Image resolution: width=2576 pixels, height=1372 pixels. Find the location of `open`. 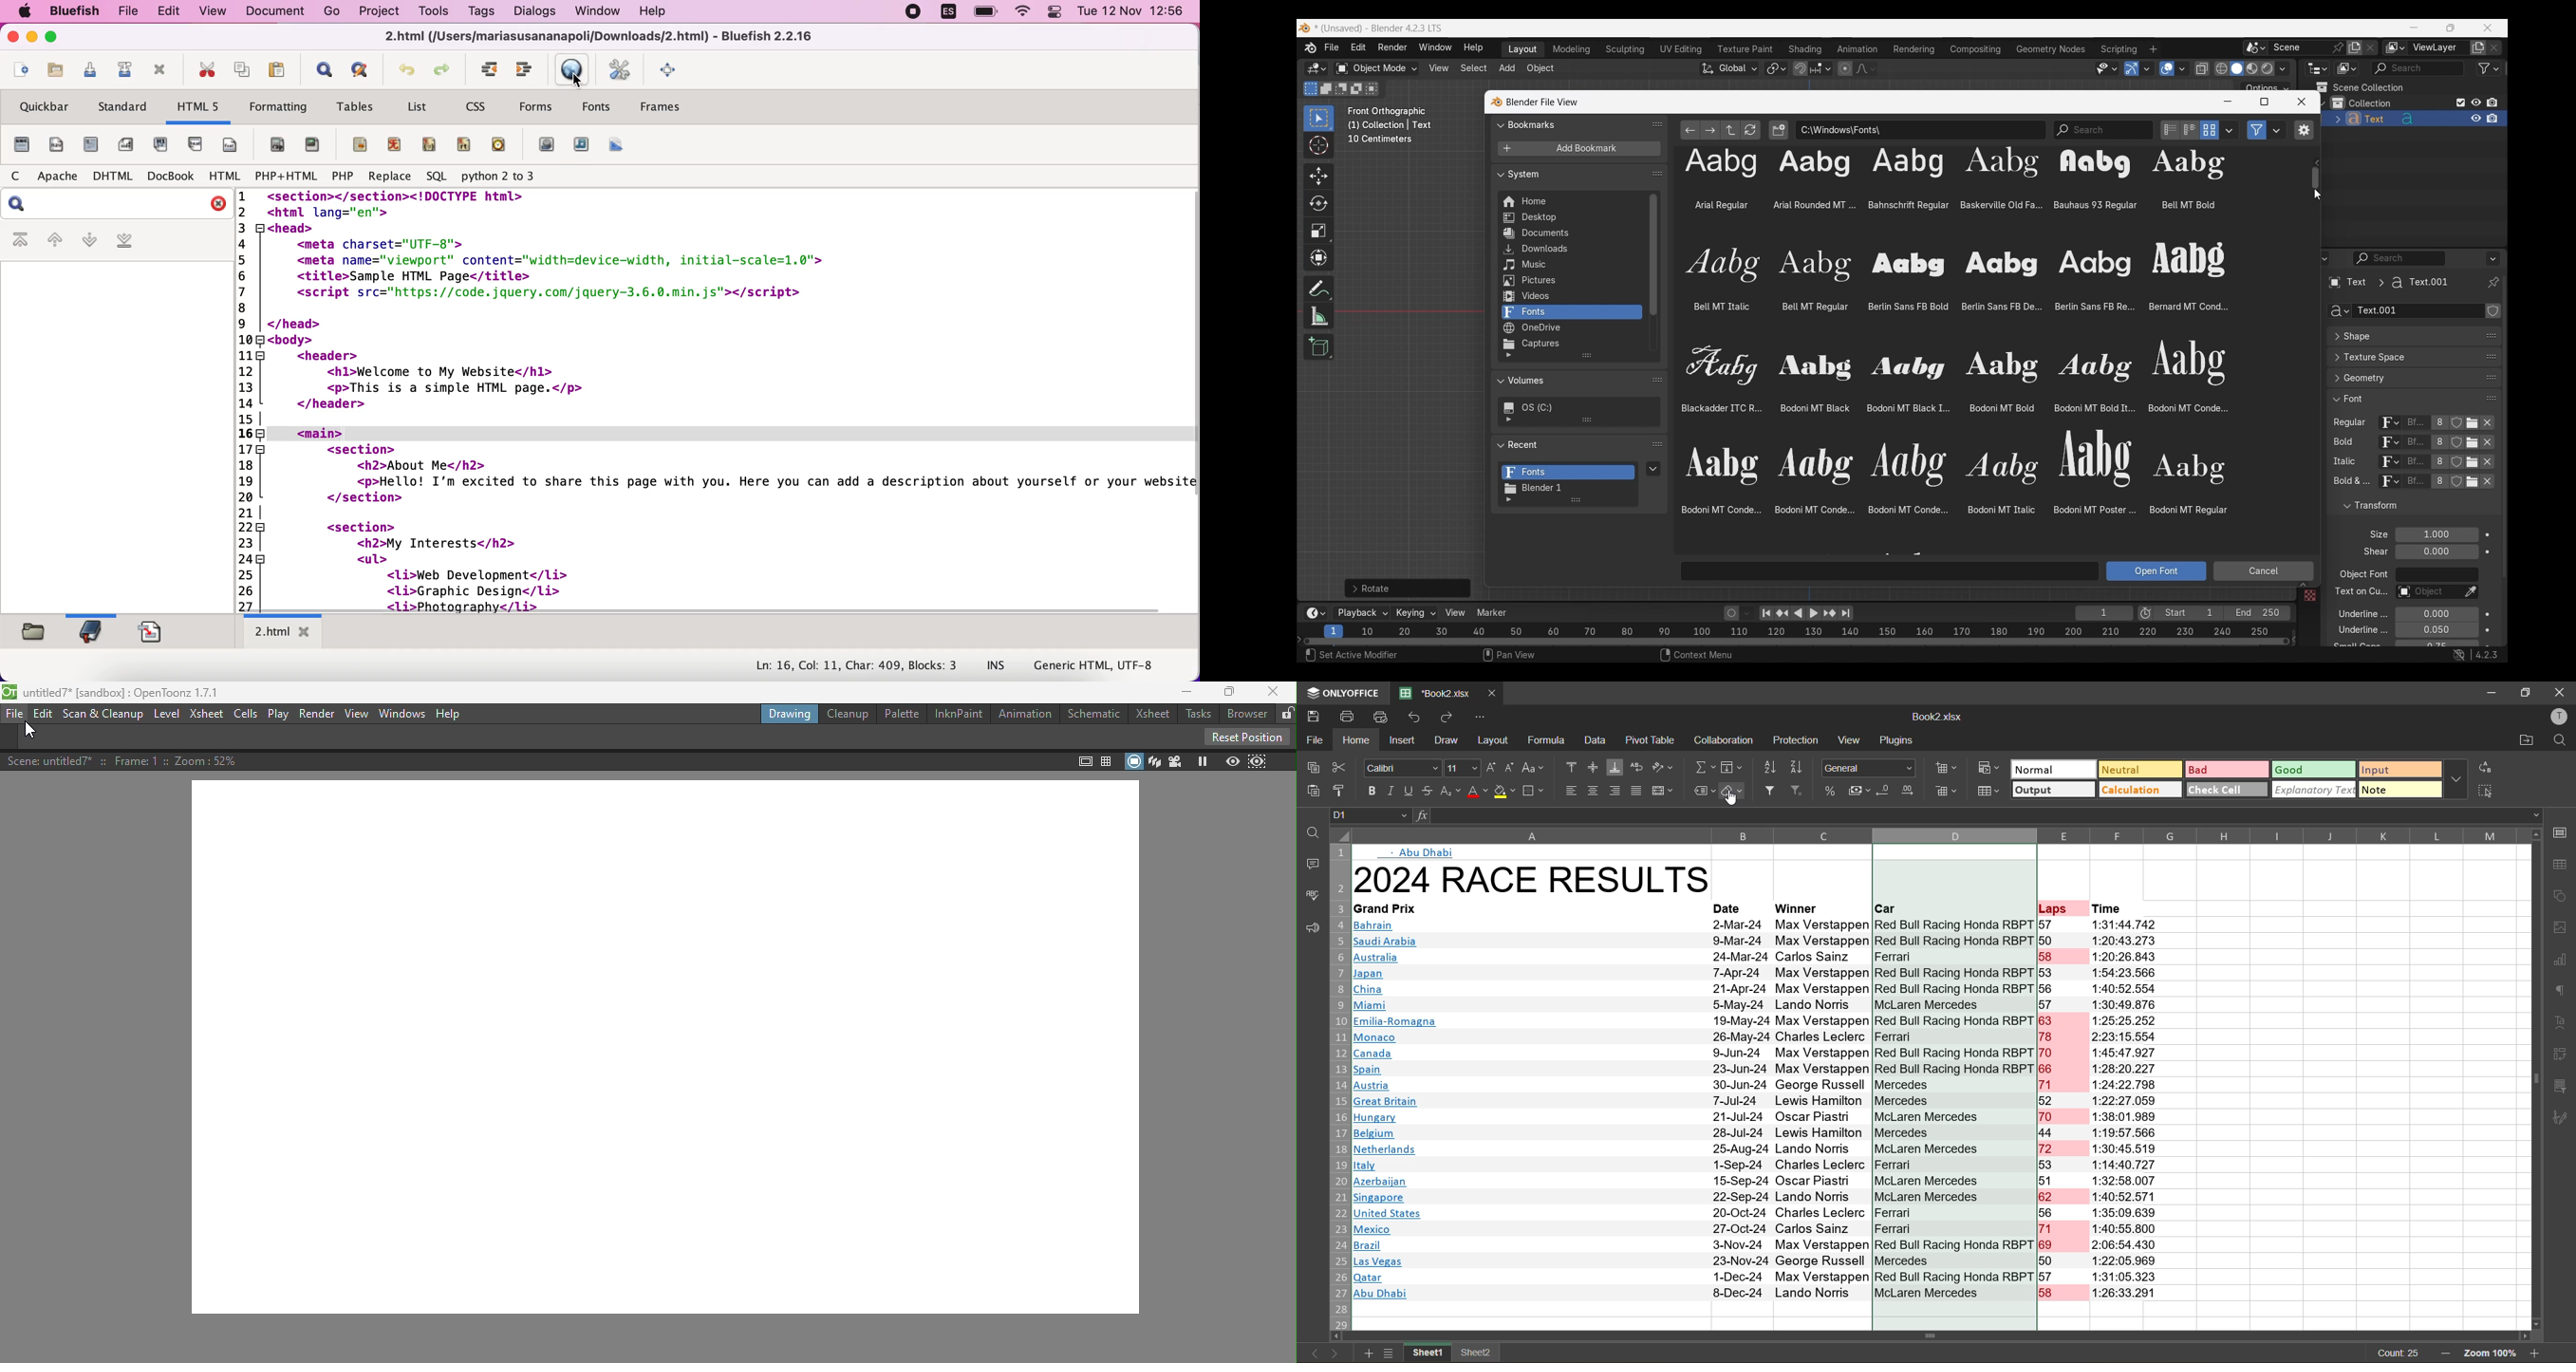

open is located at coordinates (21, 70).